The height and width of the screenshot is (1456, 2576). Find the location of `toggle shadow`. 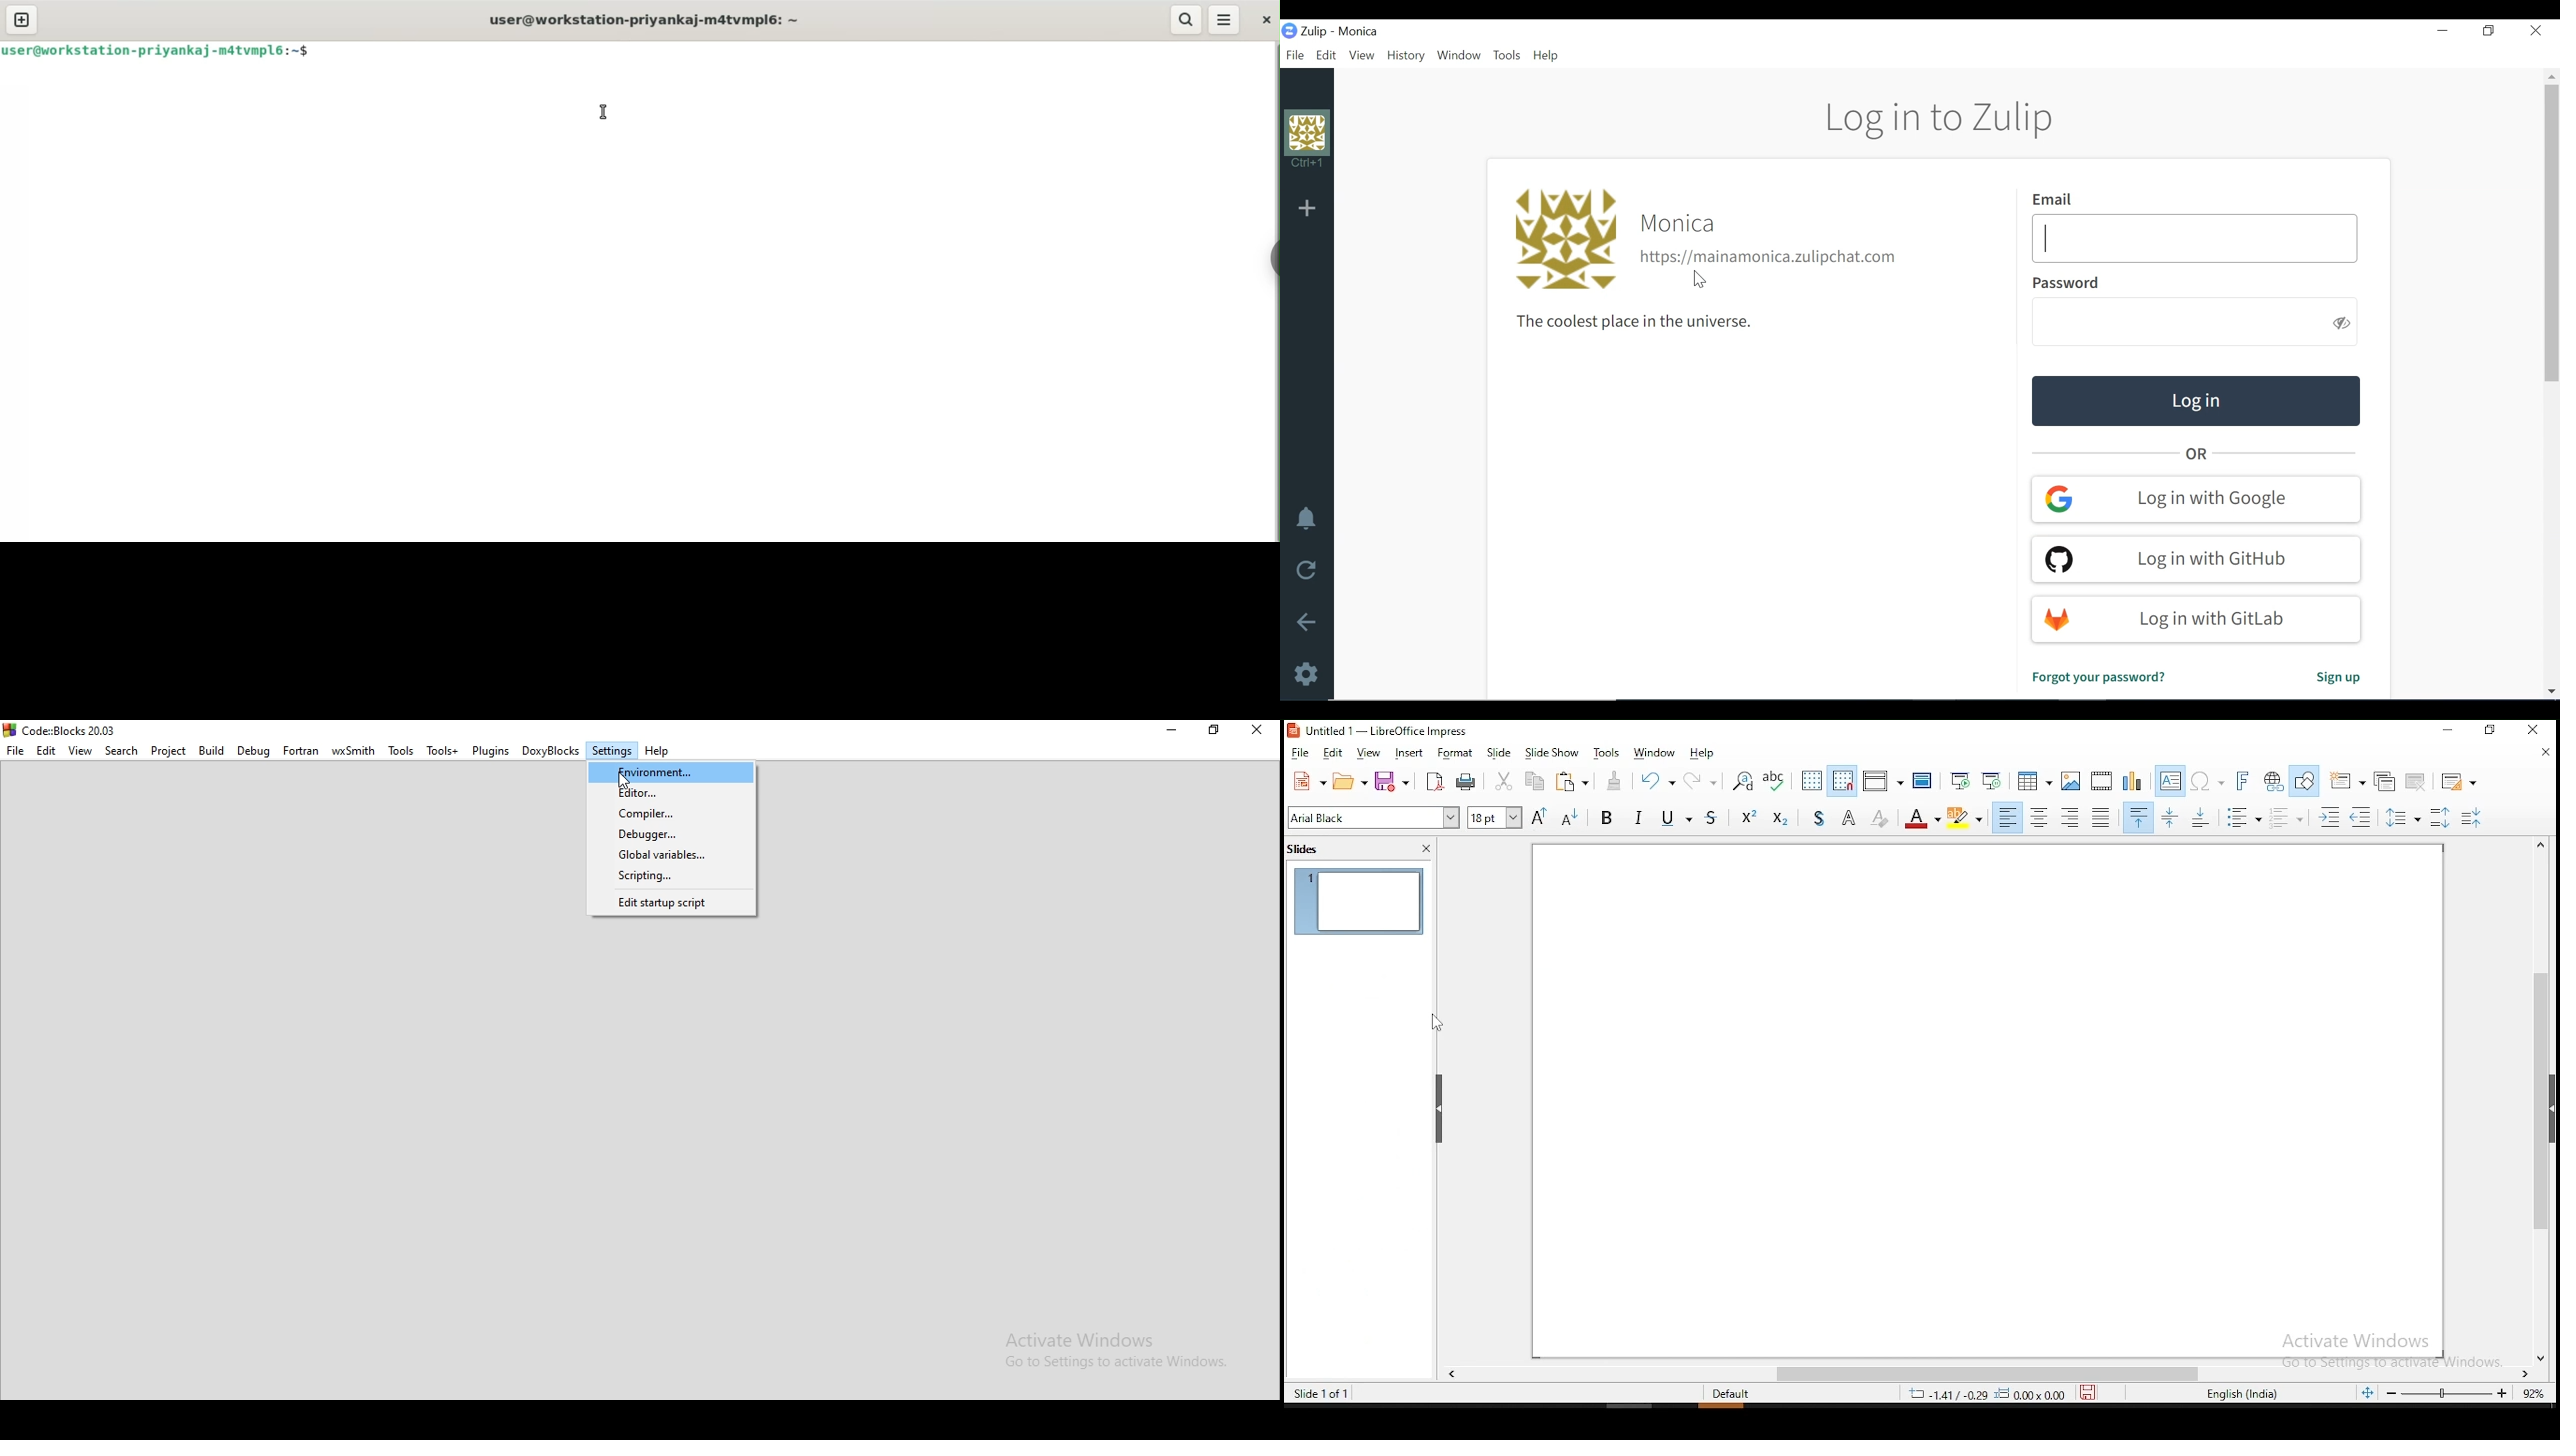

toggle shadow is located at coordinates (1815, 818).